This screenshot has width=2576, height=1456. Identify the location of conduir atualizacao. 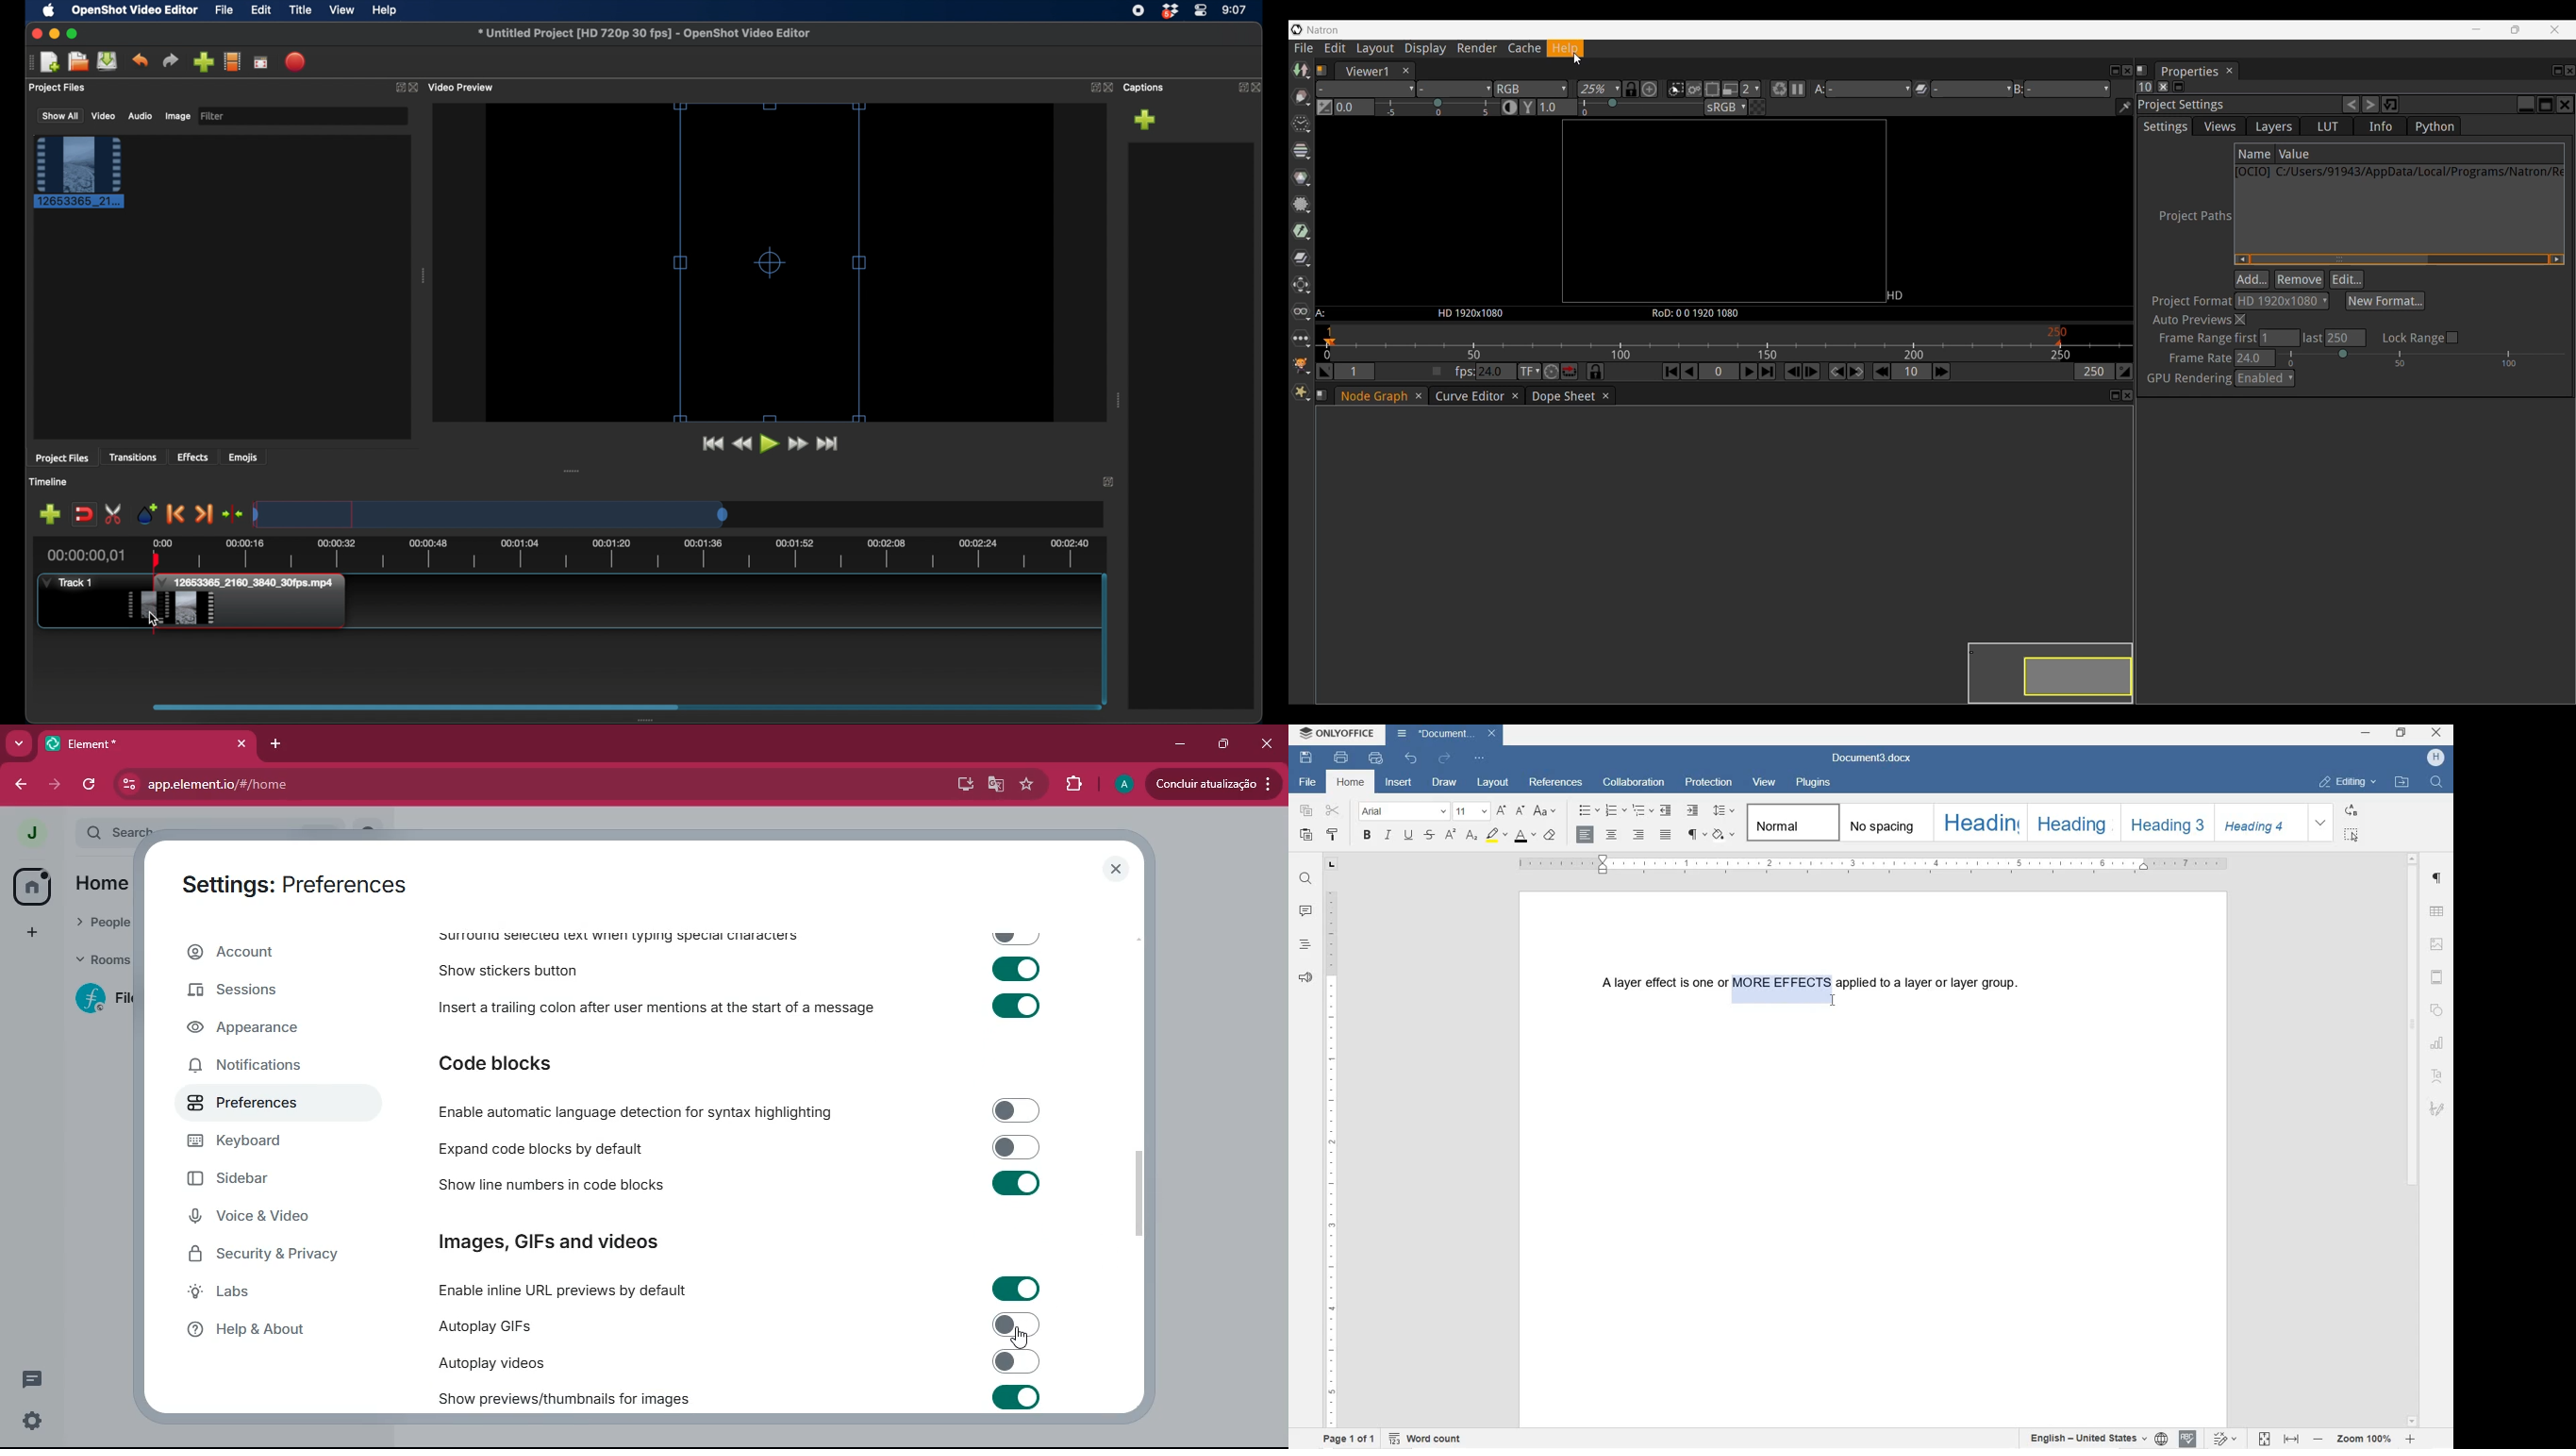
(1214, 784).